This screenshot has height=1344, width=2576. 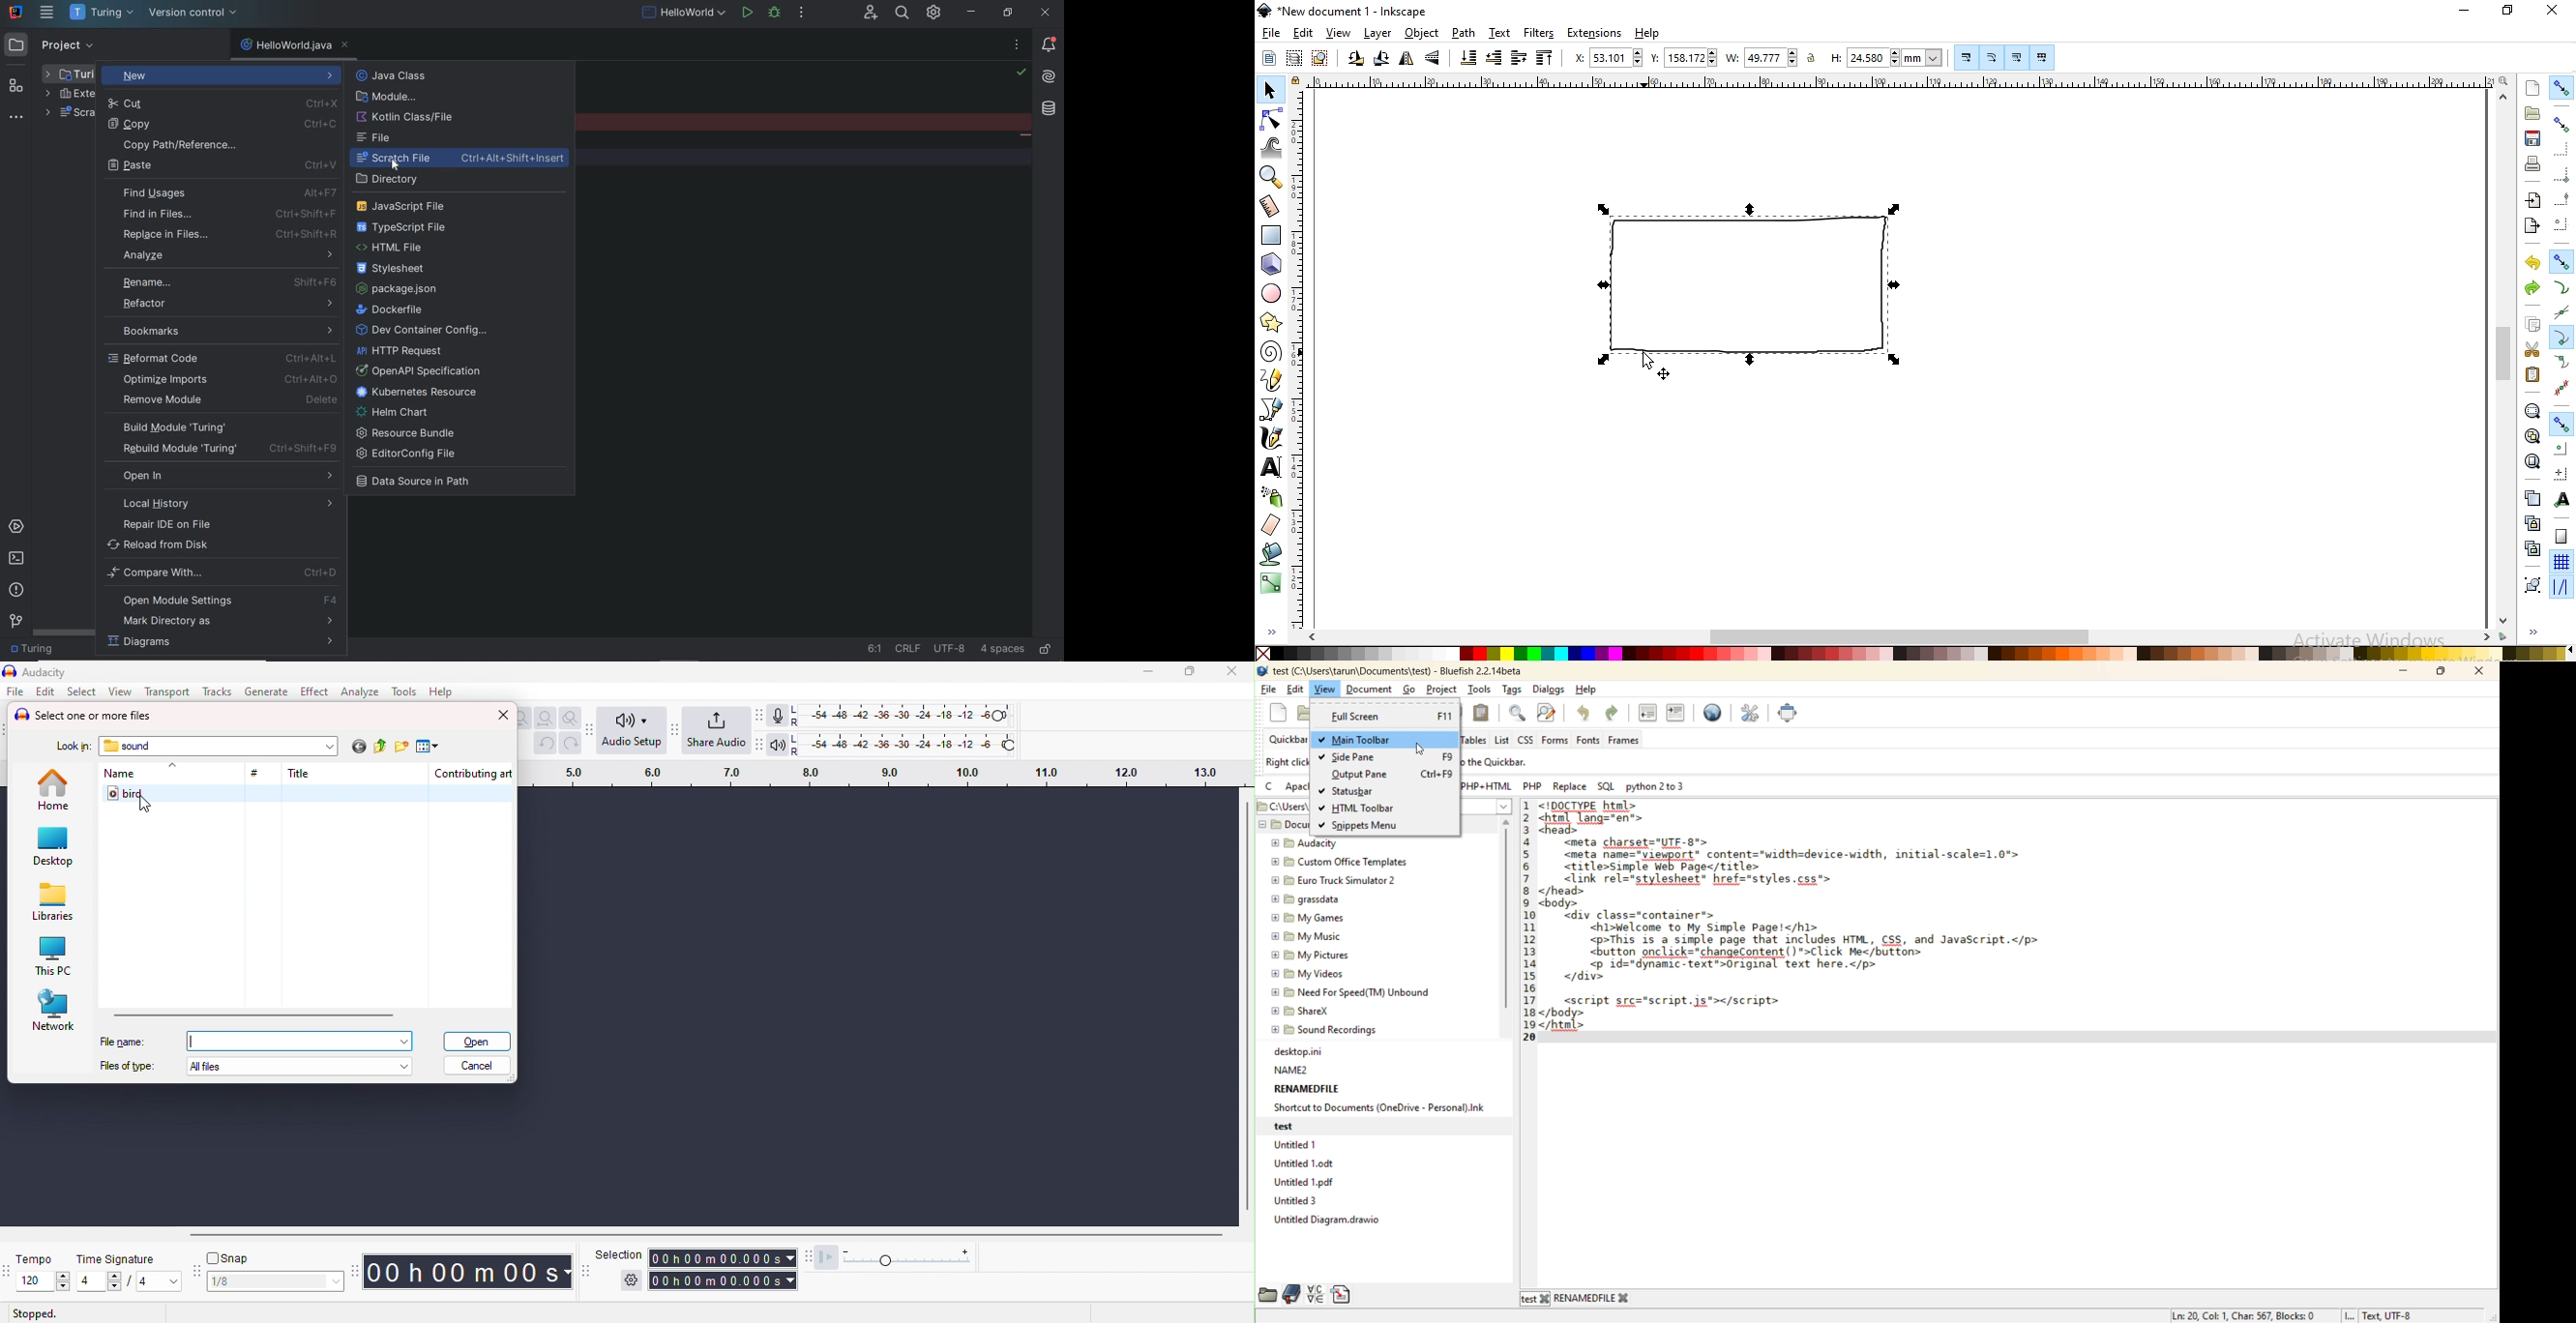 What do you see at coordinates (1589, 690) in the screenshot?
I see `help` at bounding box center [1589, 690].